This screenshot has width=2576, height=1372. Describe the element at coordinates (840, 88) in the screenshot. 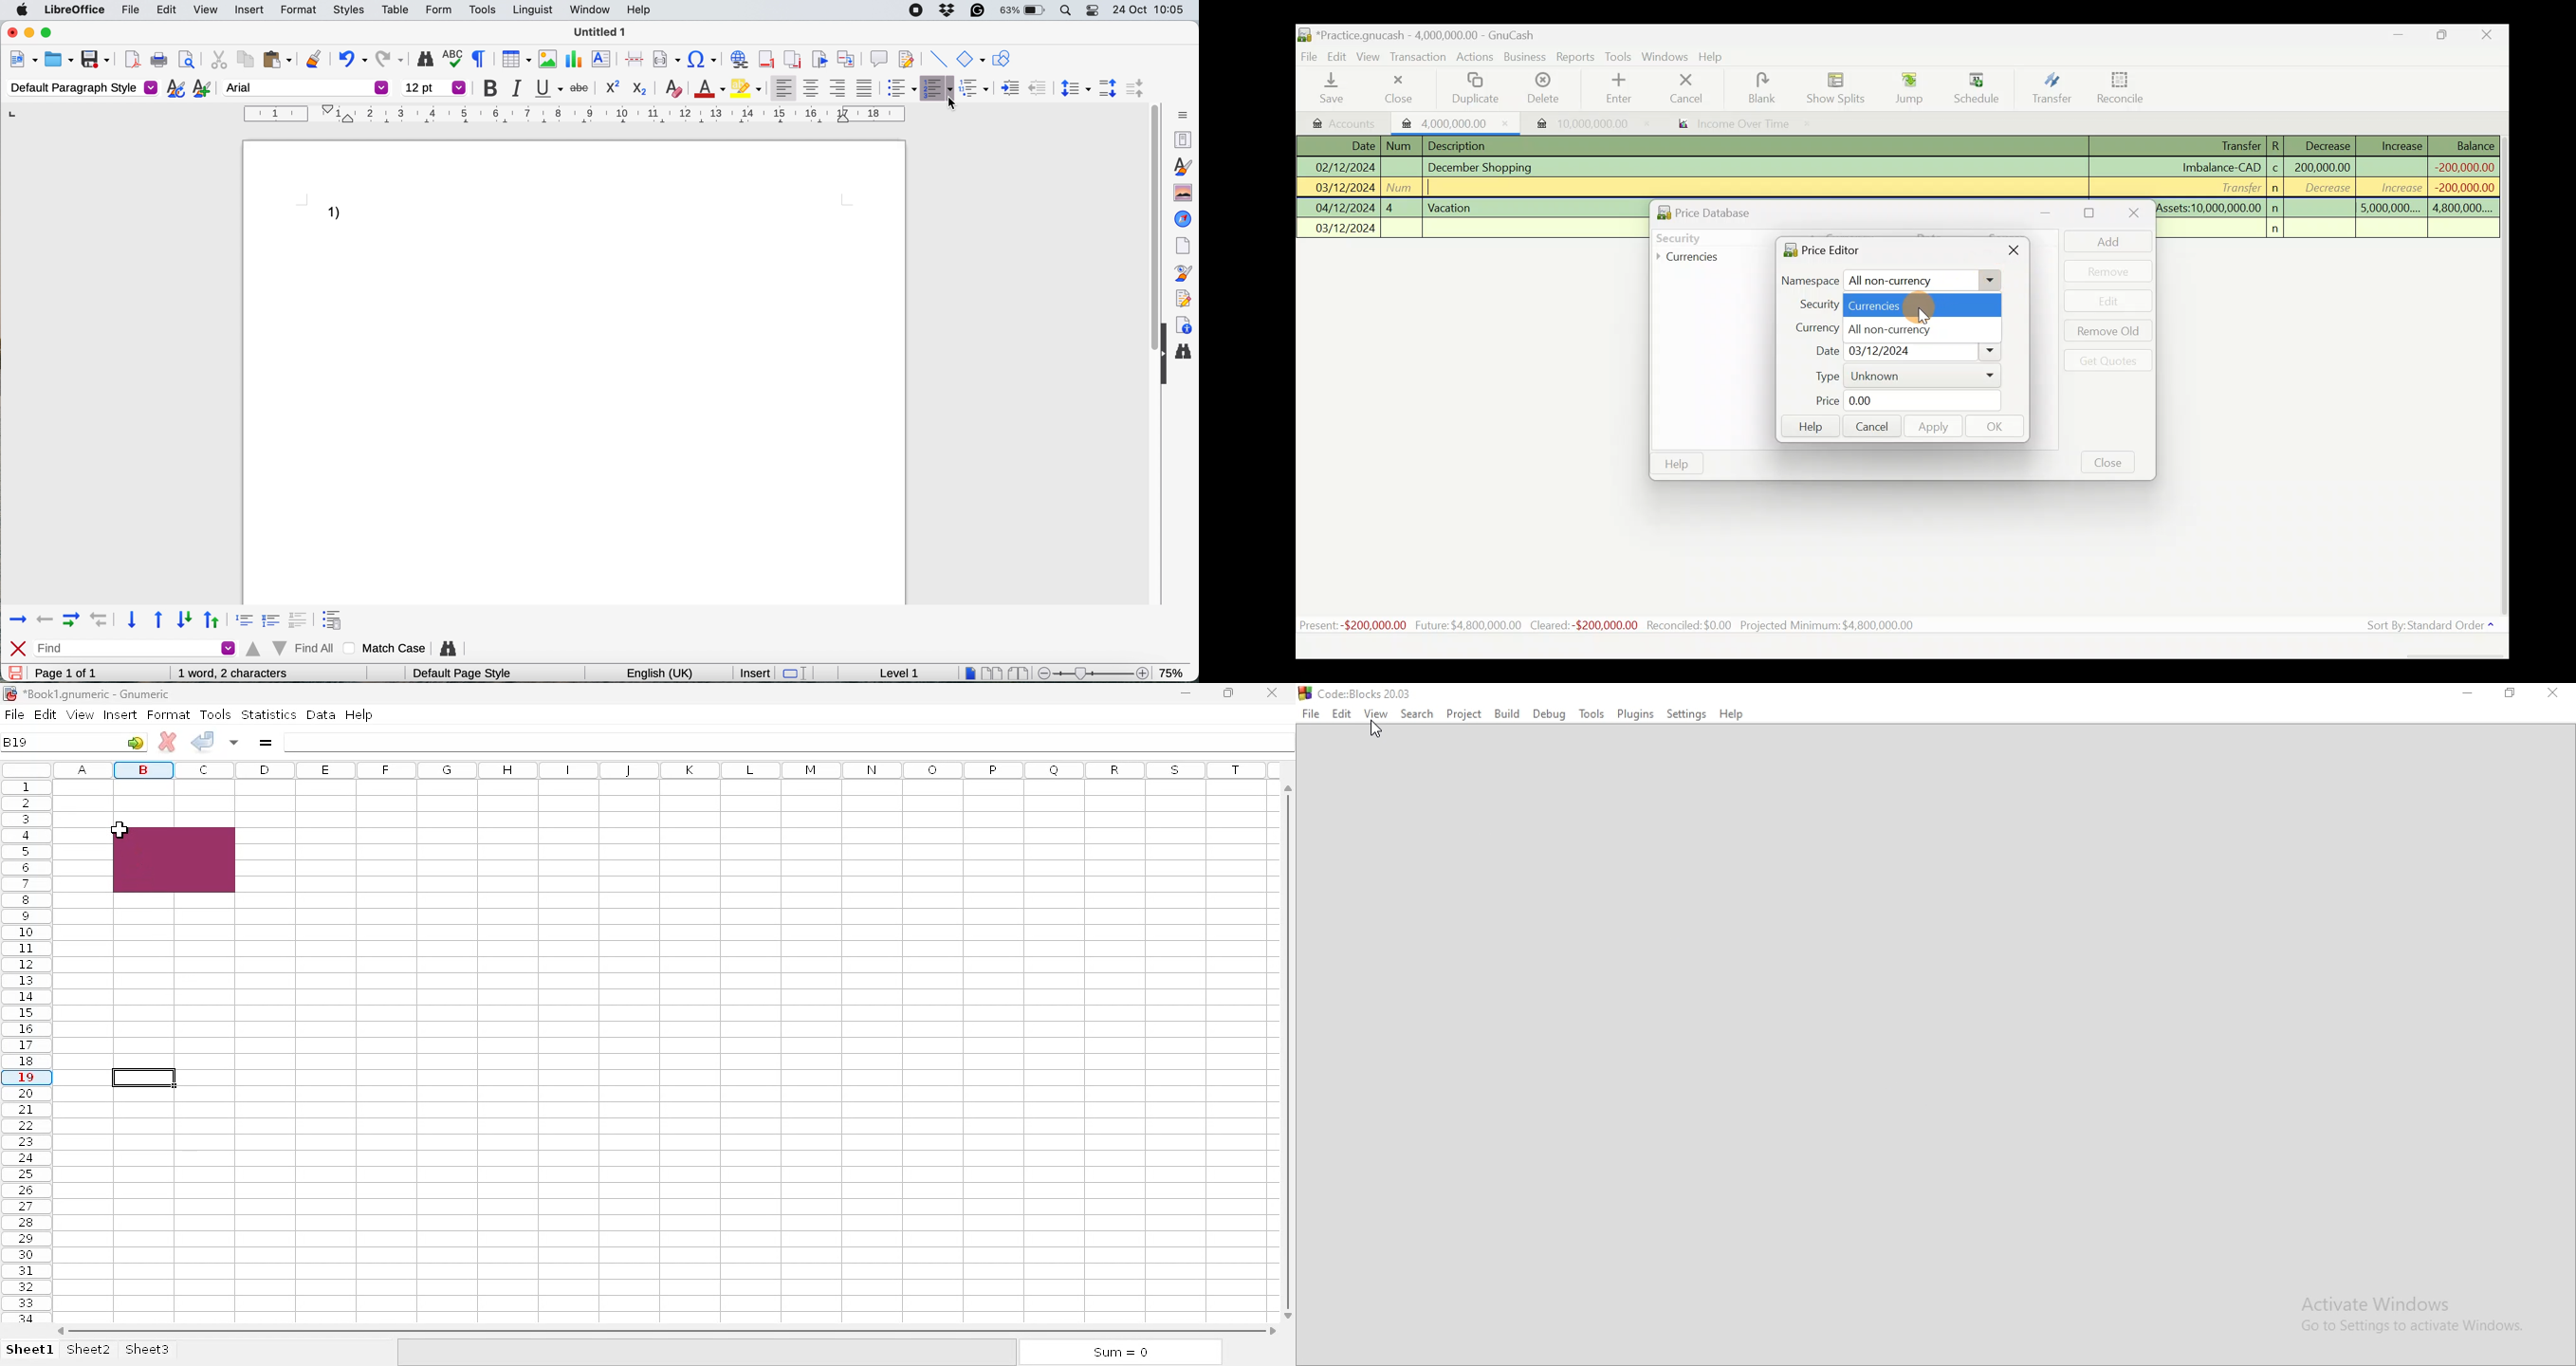

I see `align right` at that location.